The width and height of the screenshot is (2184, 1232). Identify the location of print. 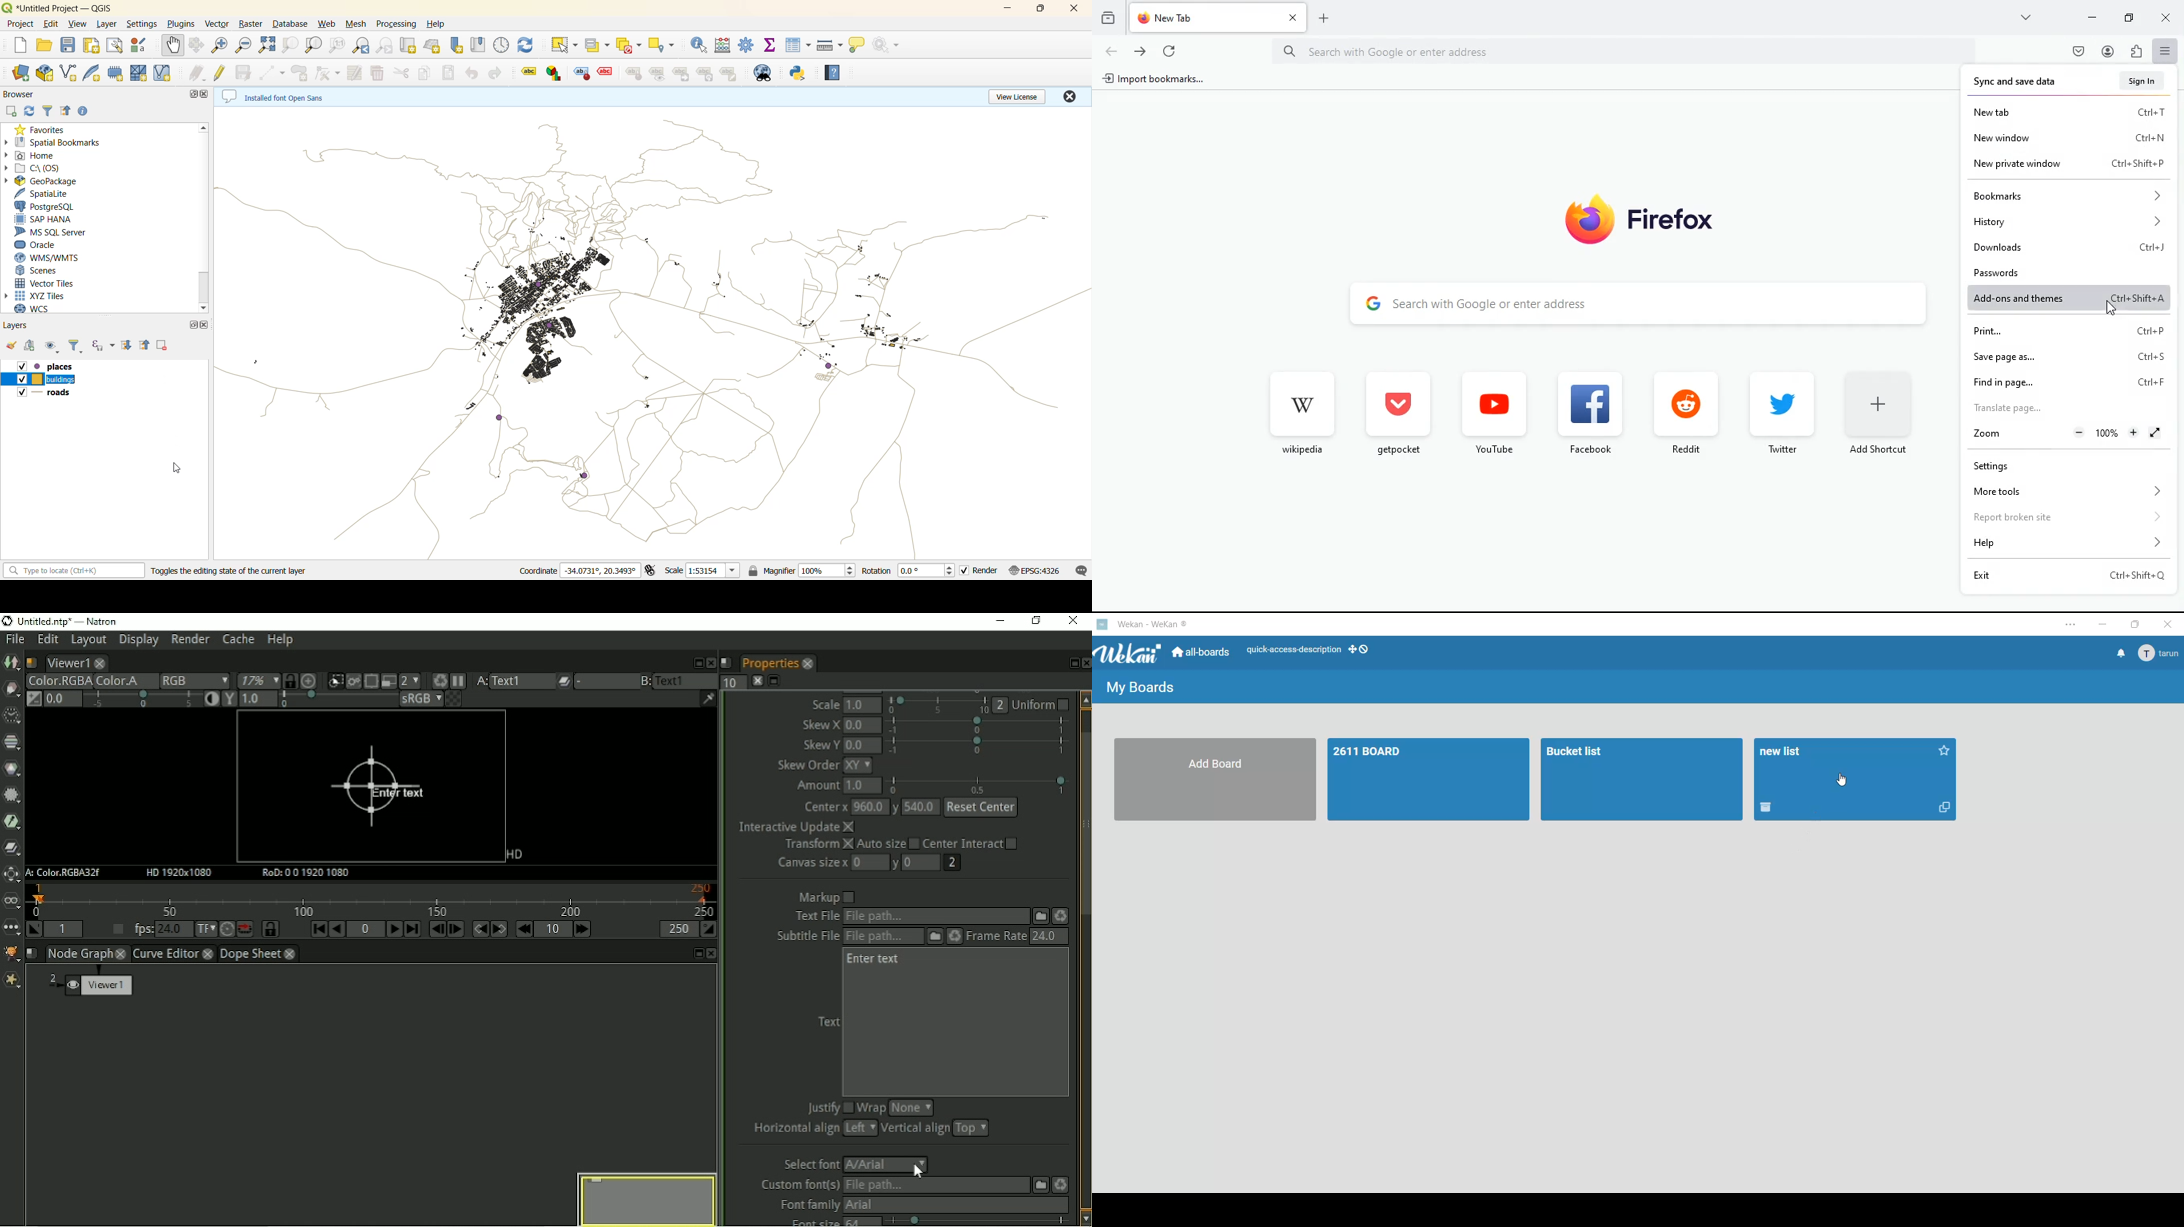
(2064, 331).